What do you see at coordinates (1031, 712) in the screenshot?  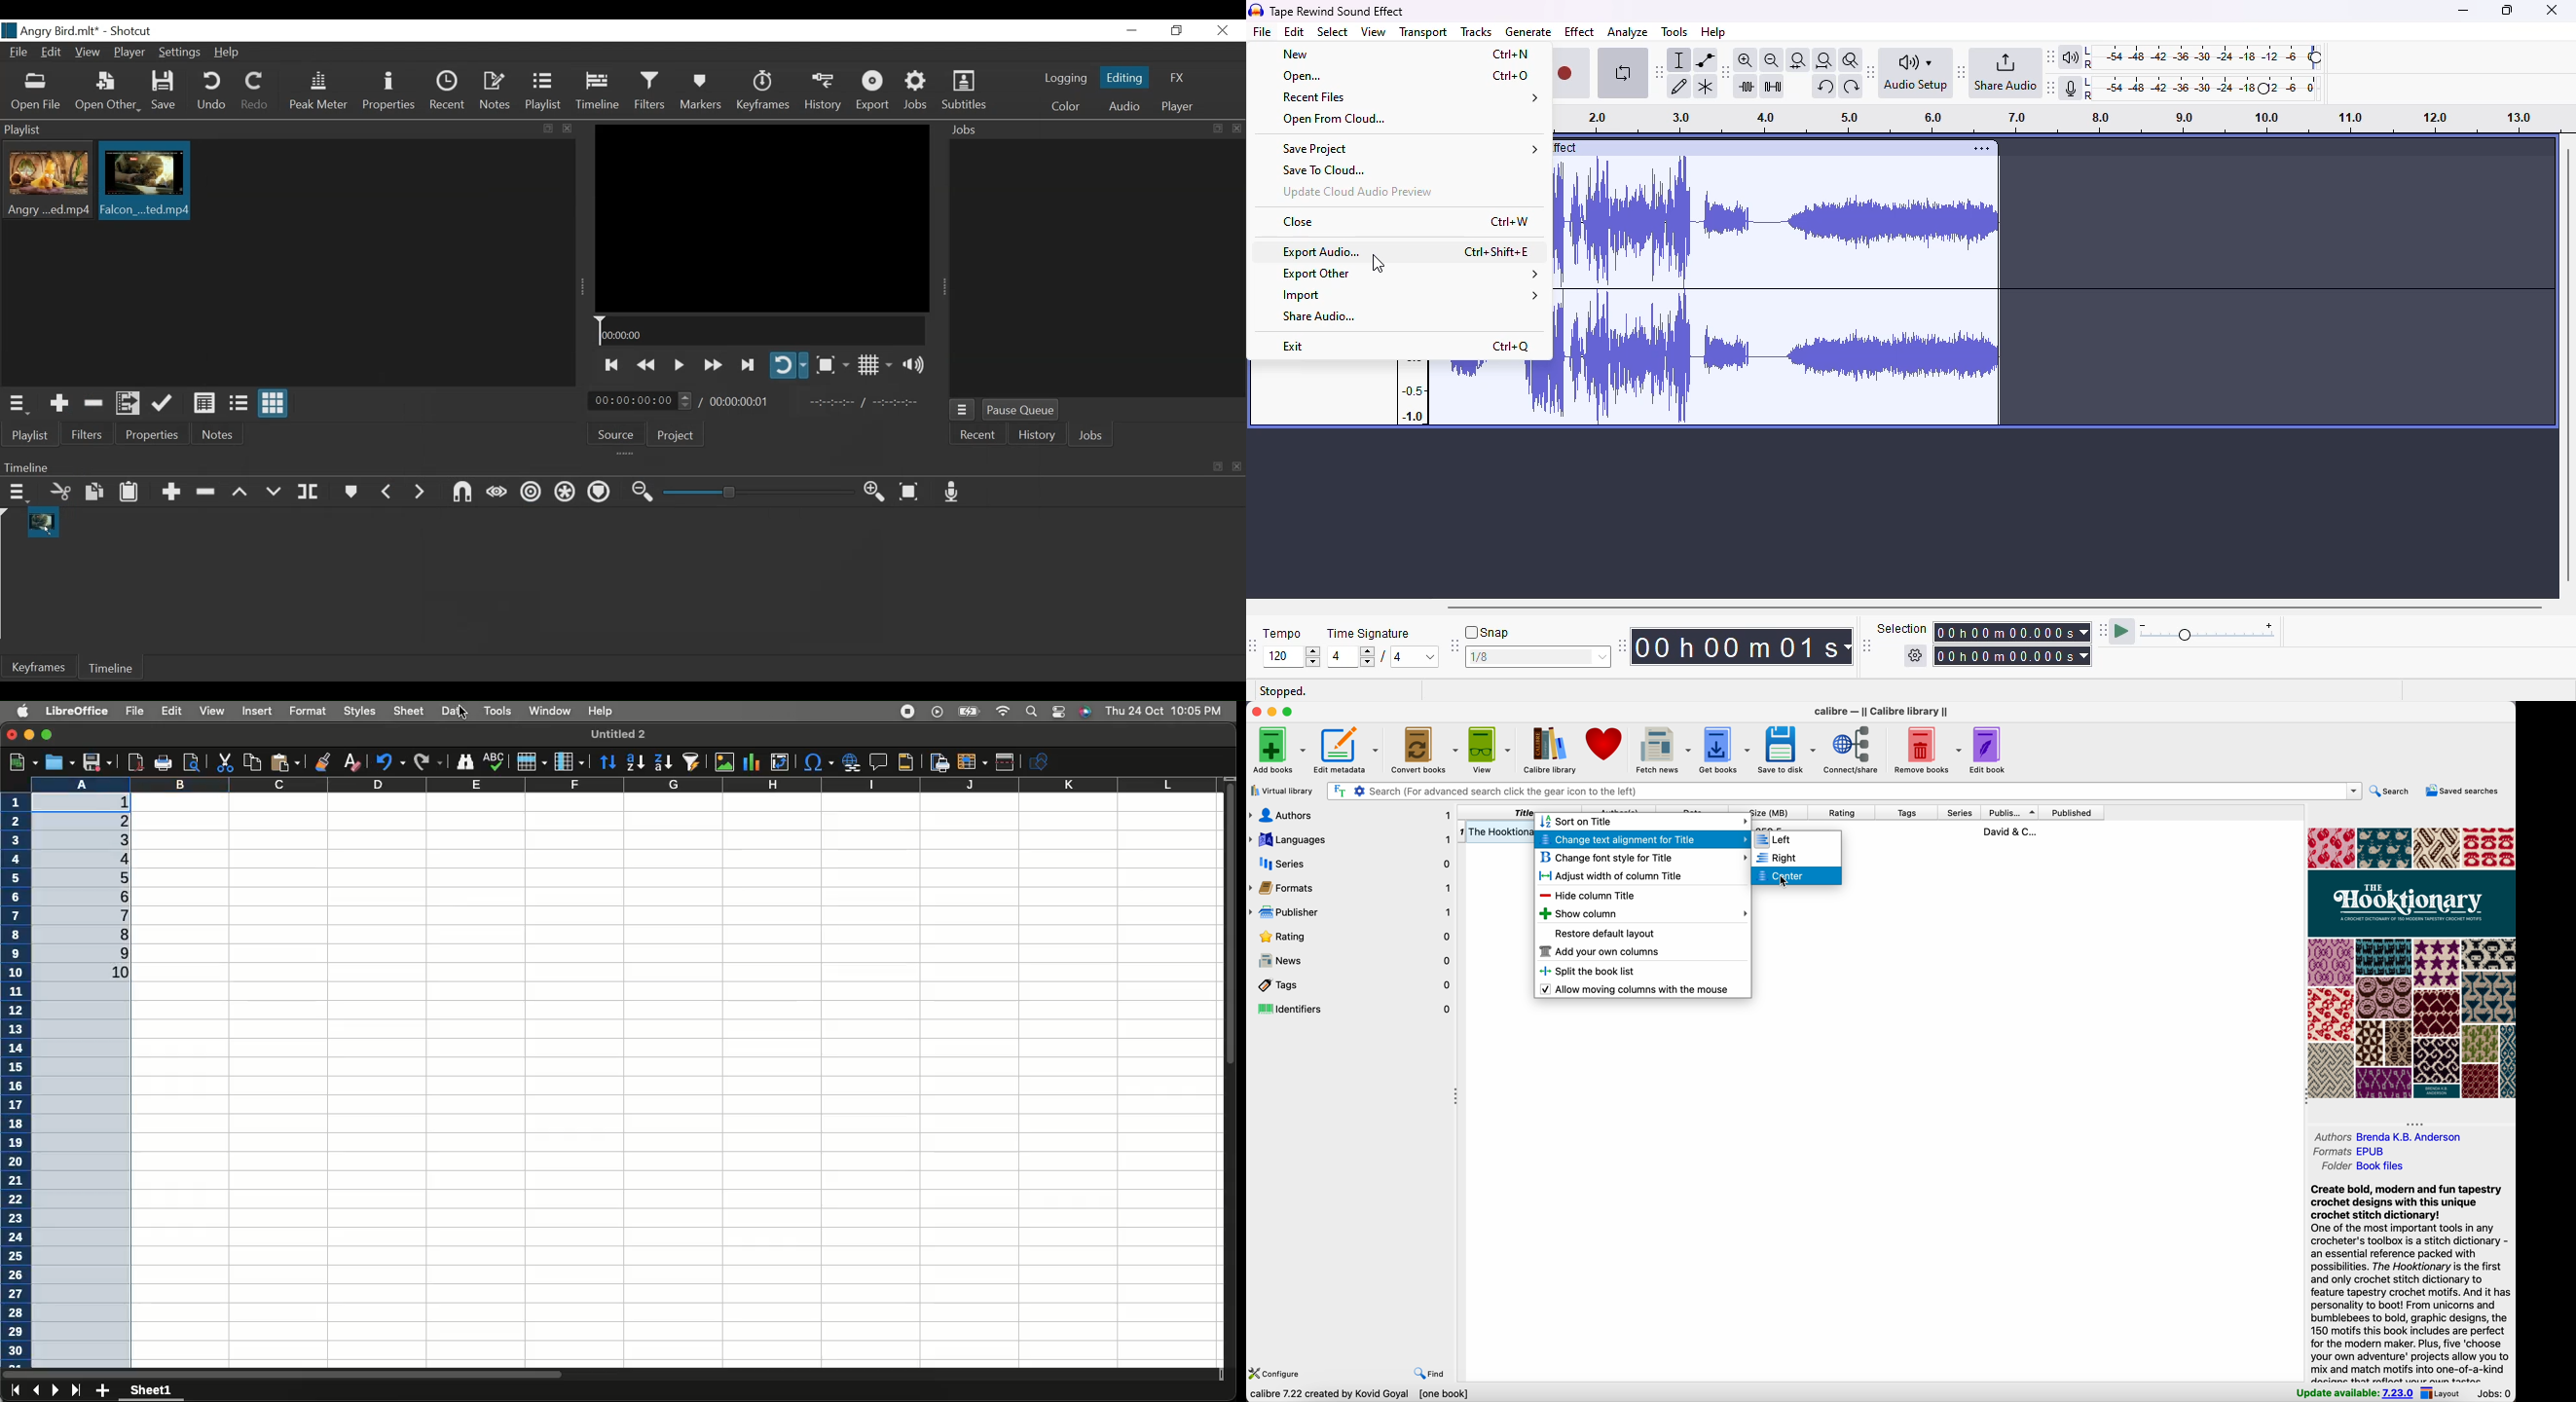 I see `Search` at bounding box center [1031, 712].